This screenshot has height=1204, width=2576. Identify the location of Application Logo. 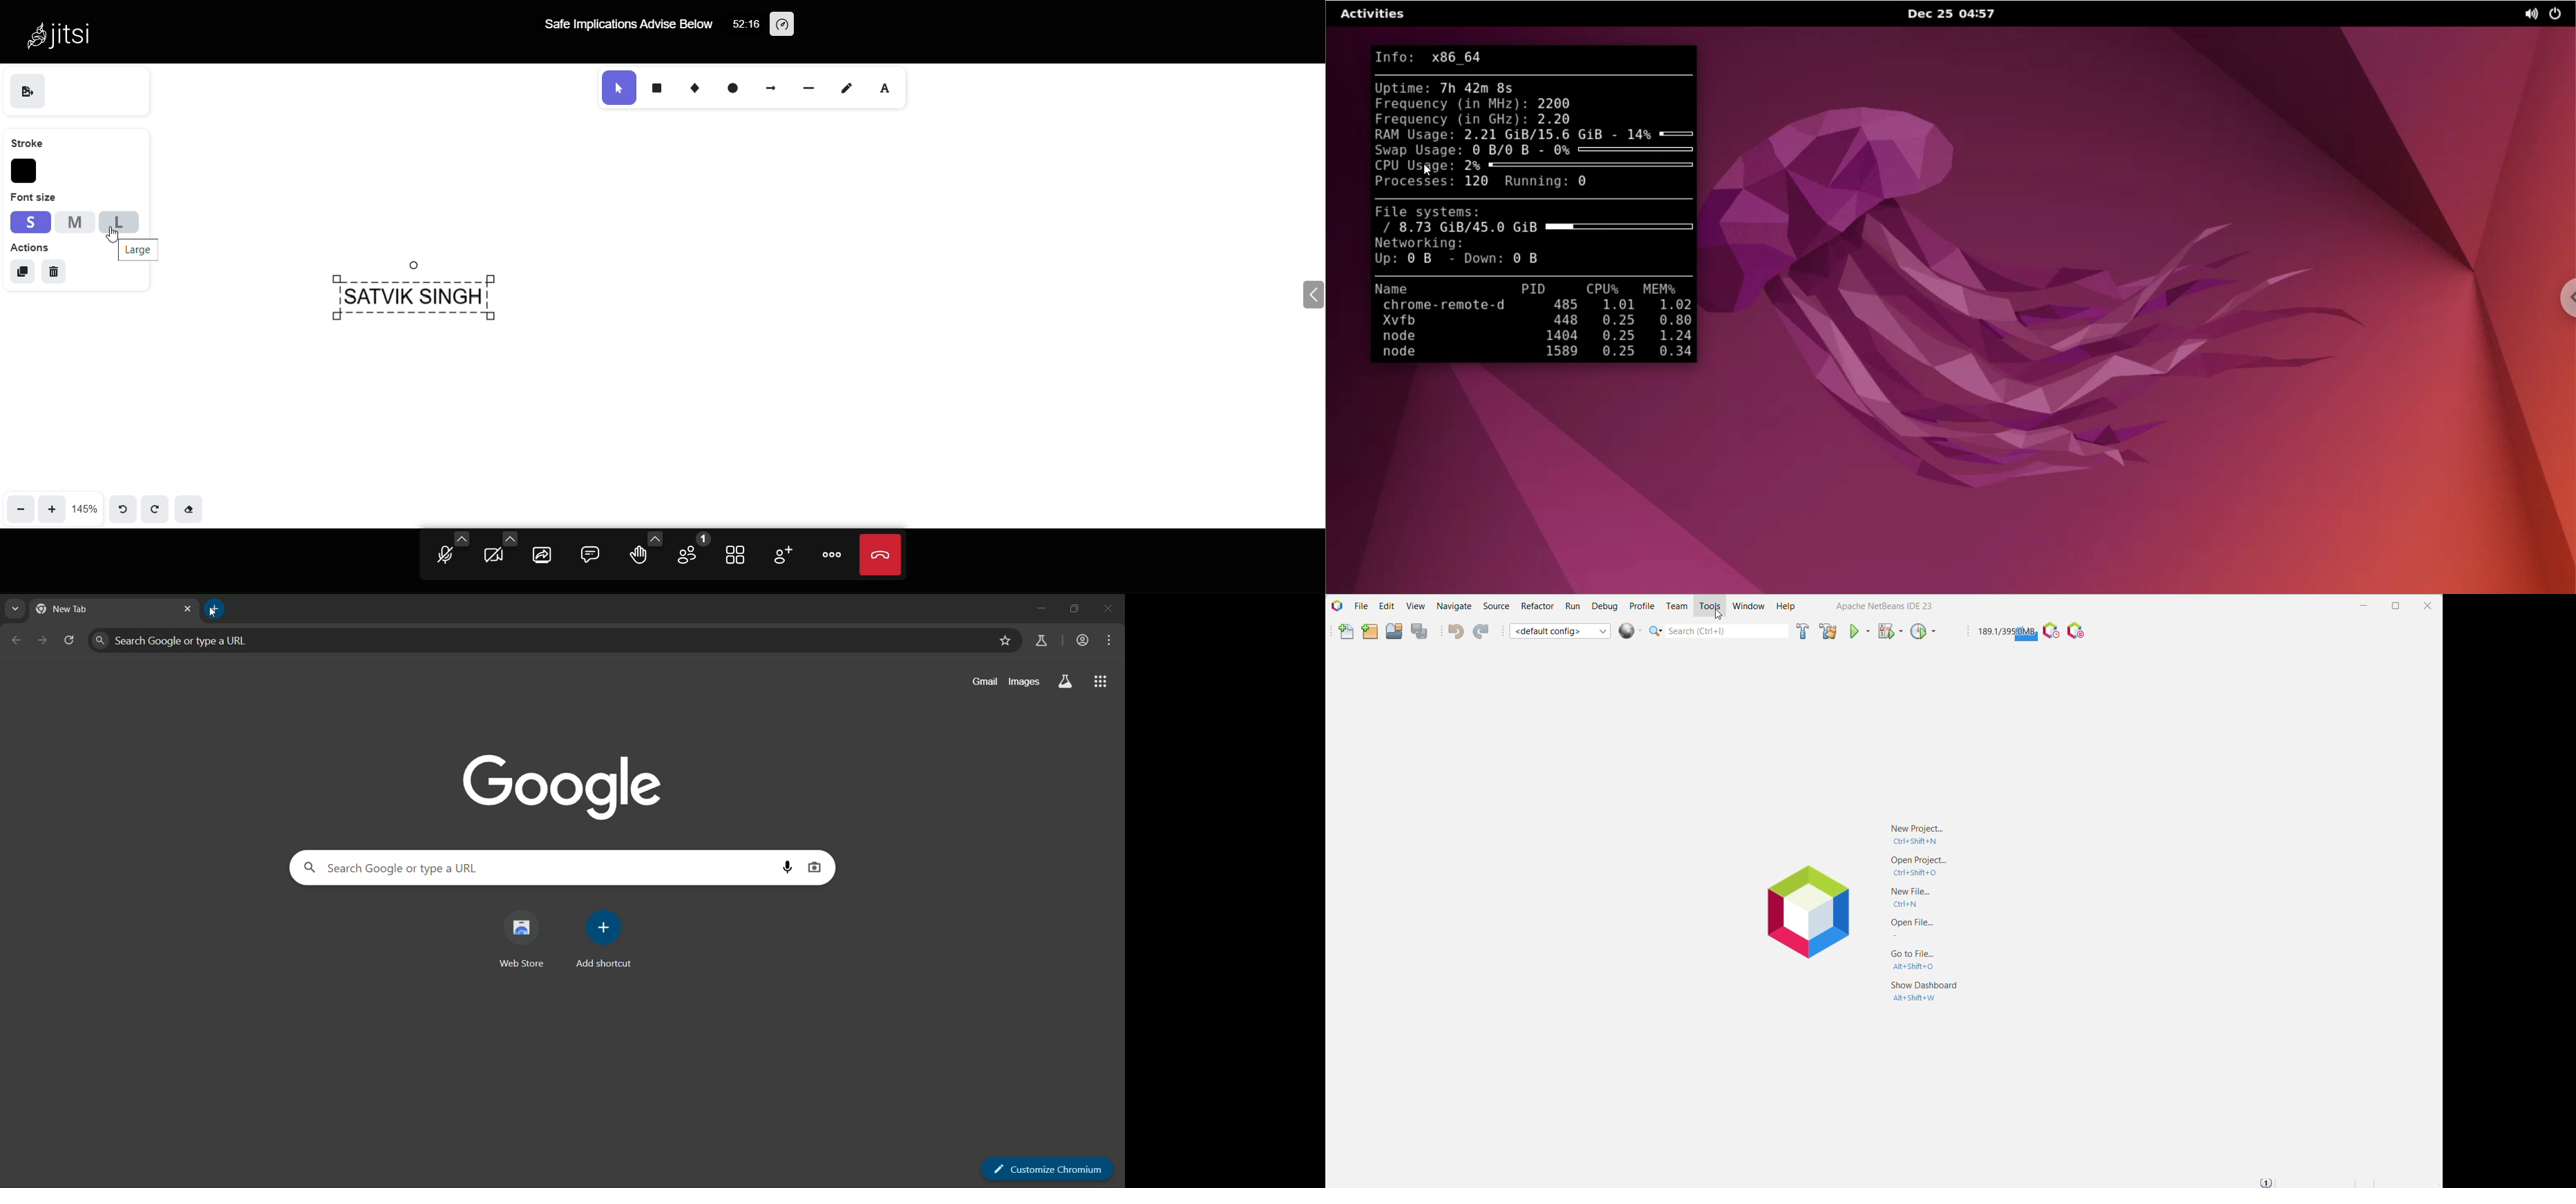
(1805, 914).